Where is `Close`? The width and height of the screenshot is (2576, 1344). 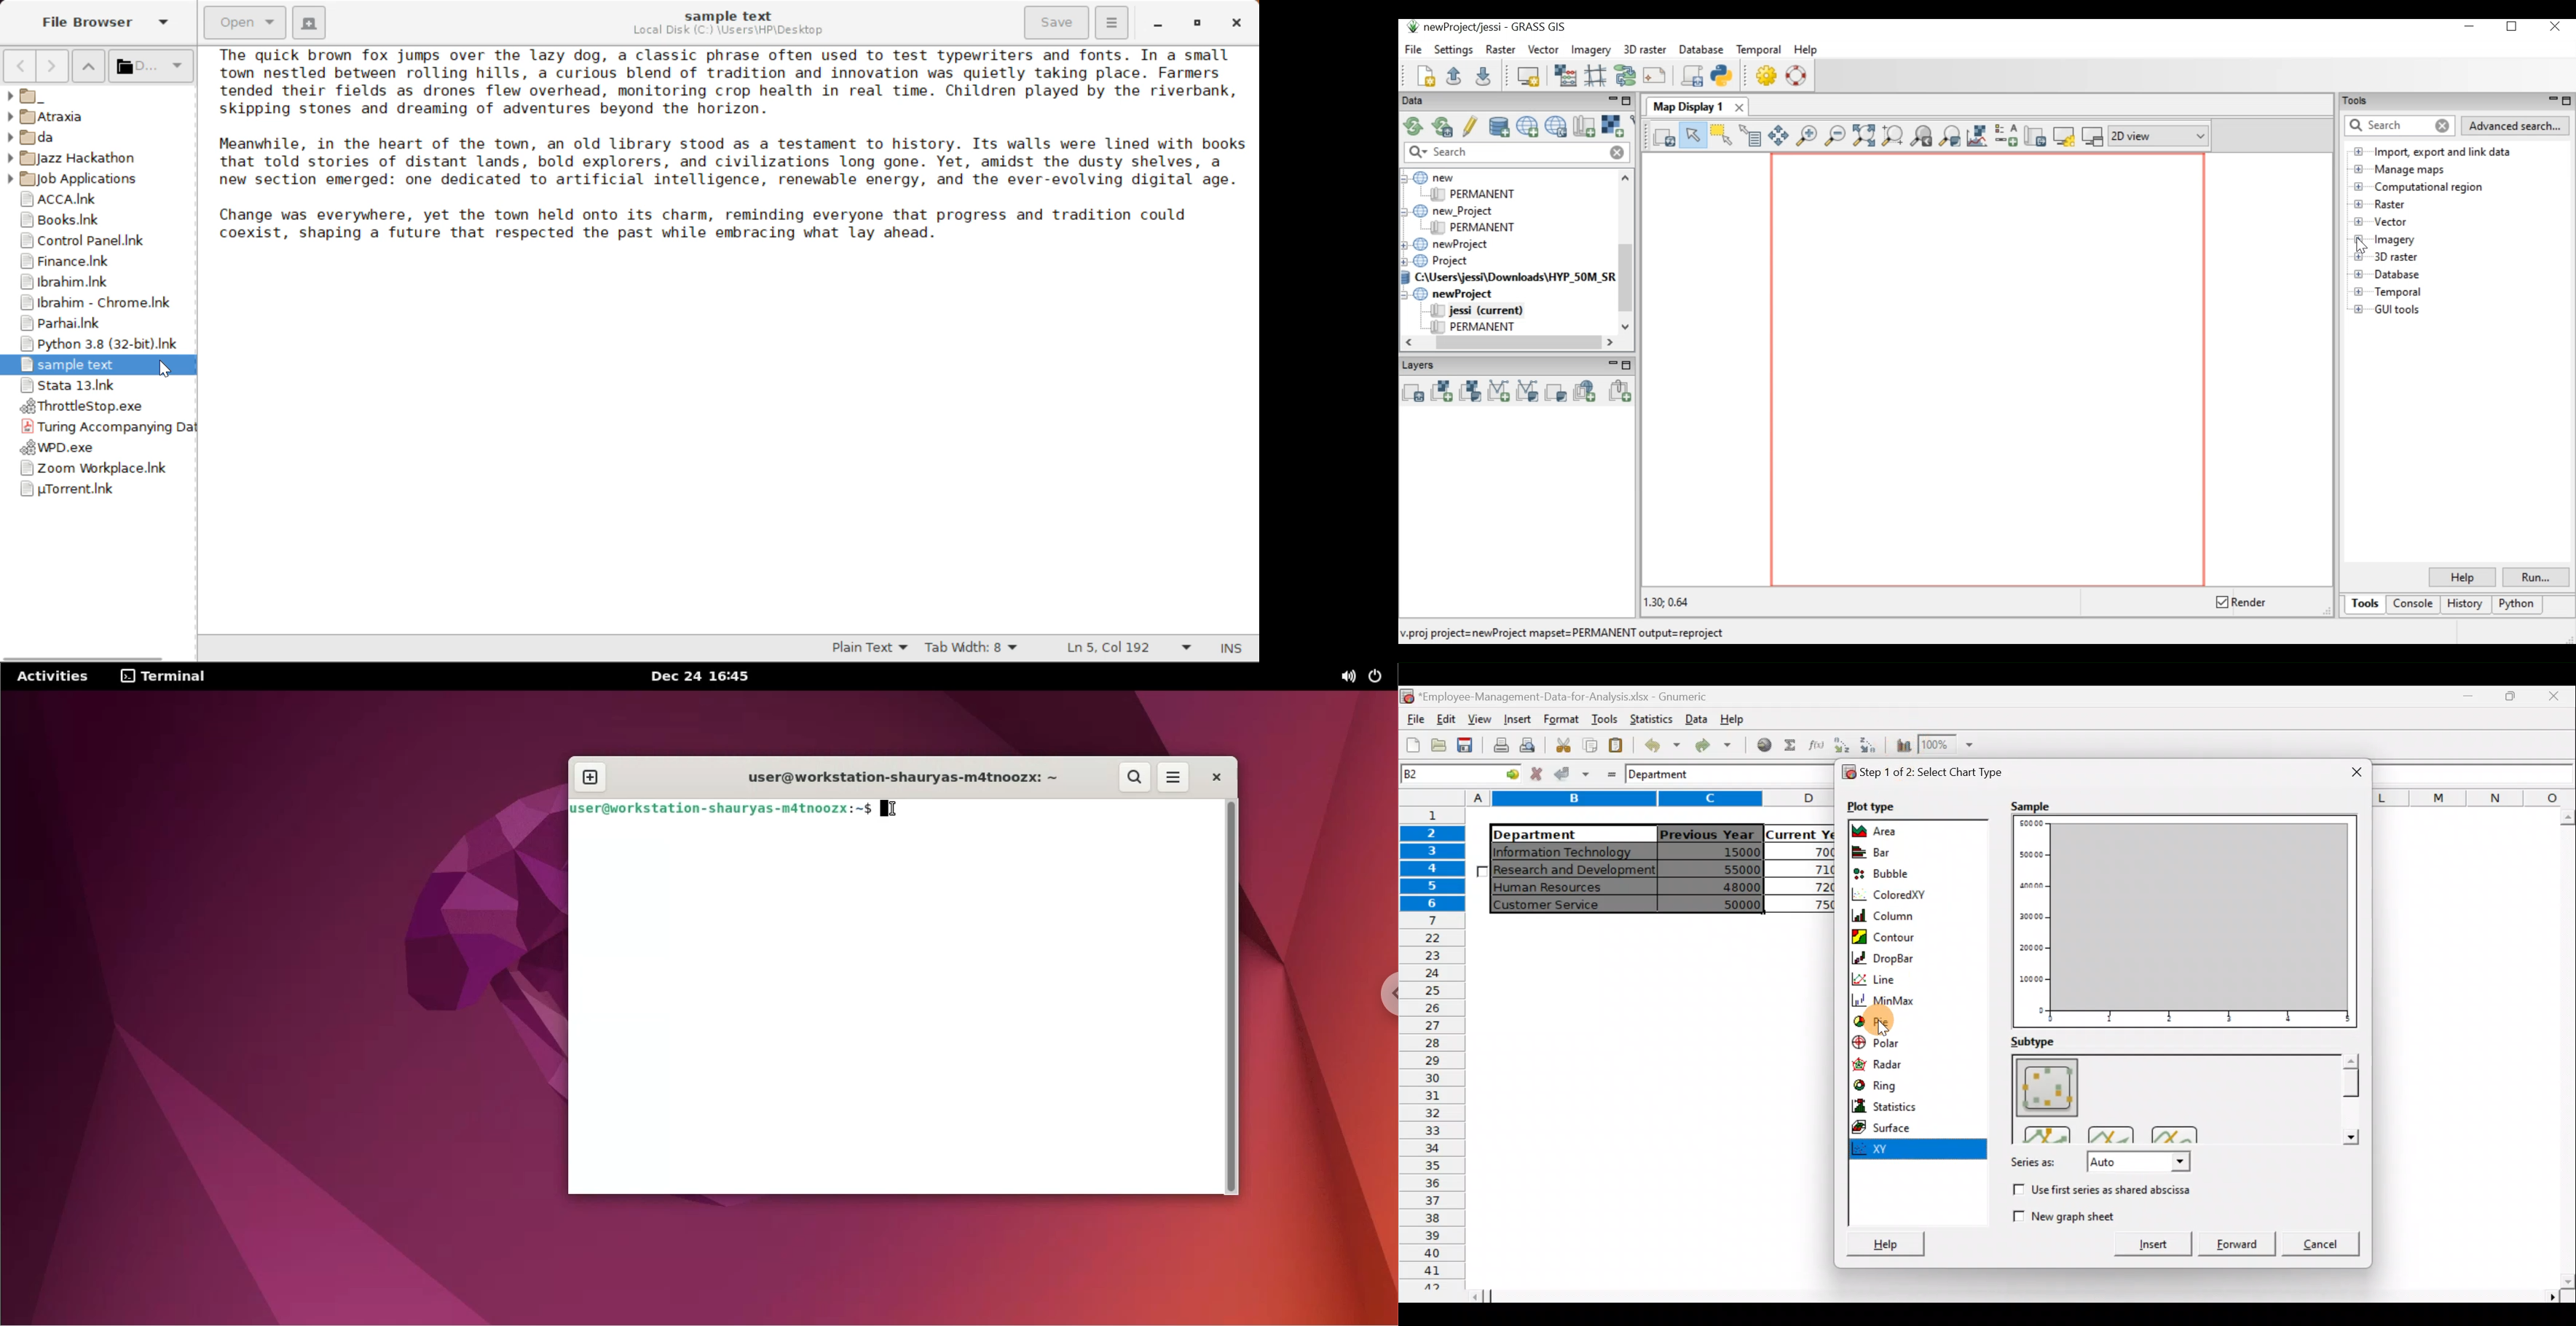
Close is located at coordinates (1235, 23).